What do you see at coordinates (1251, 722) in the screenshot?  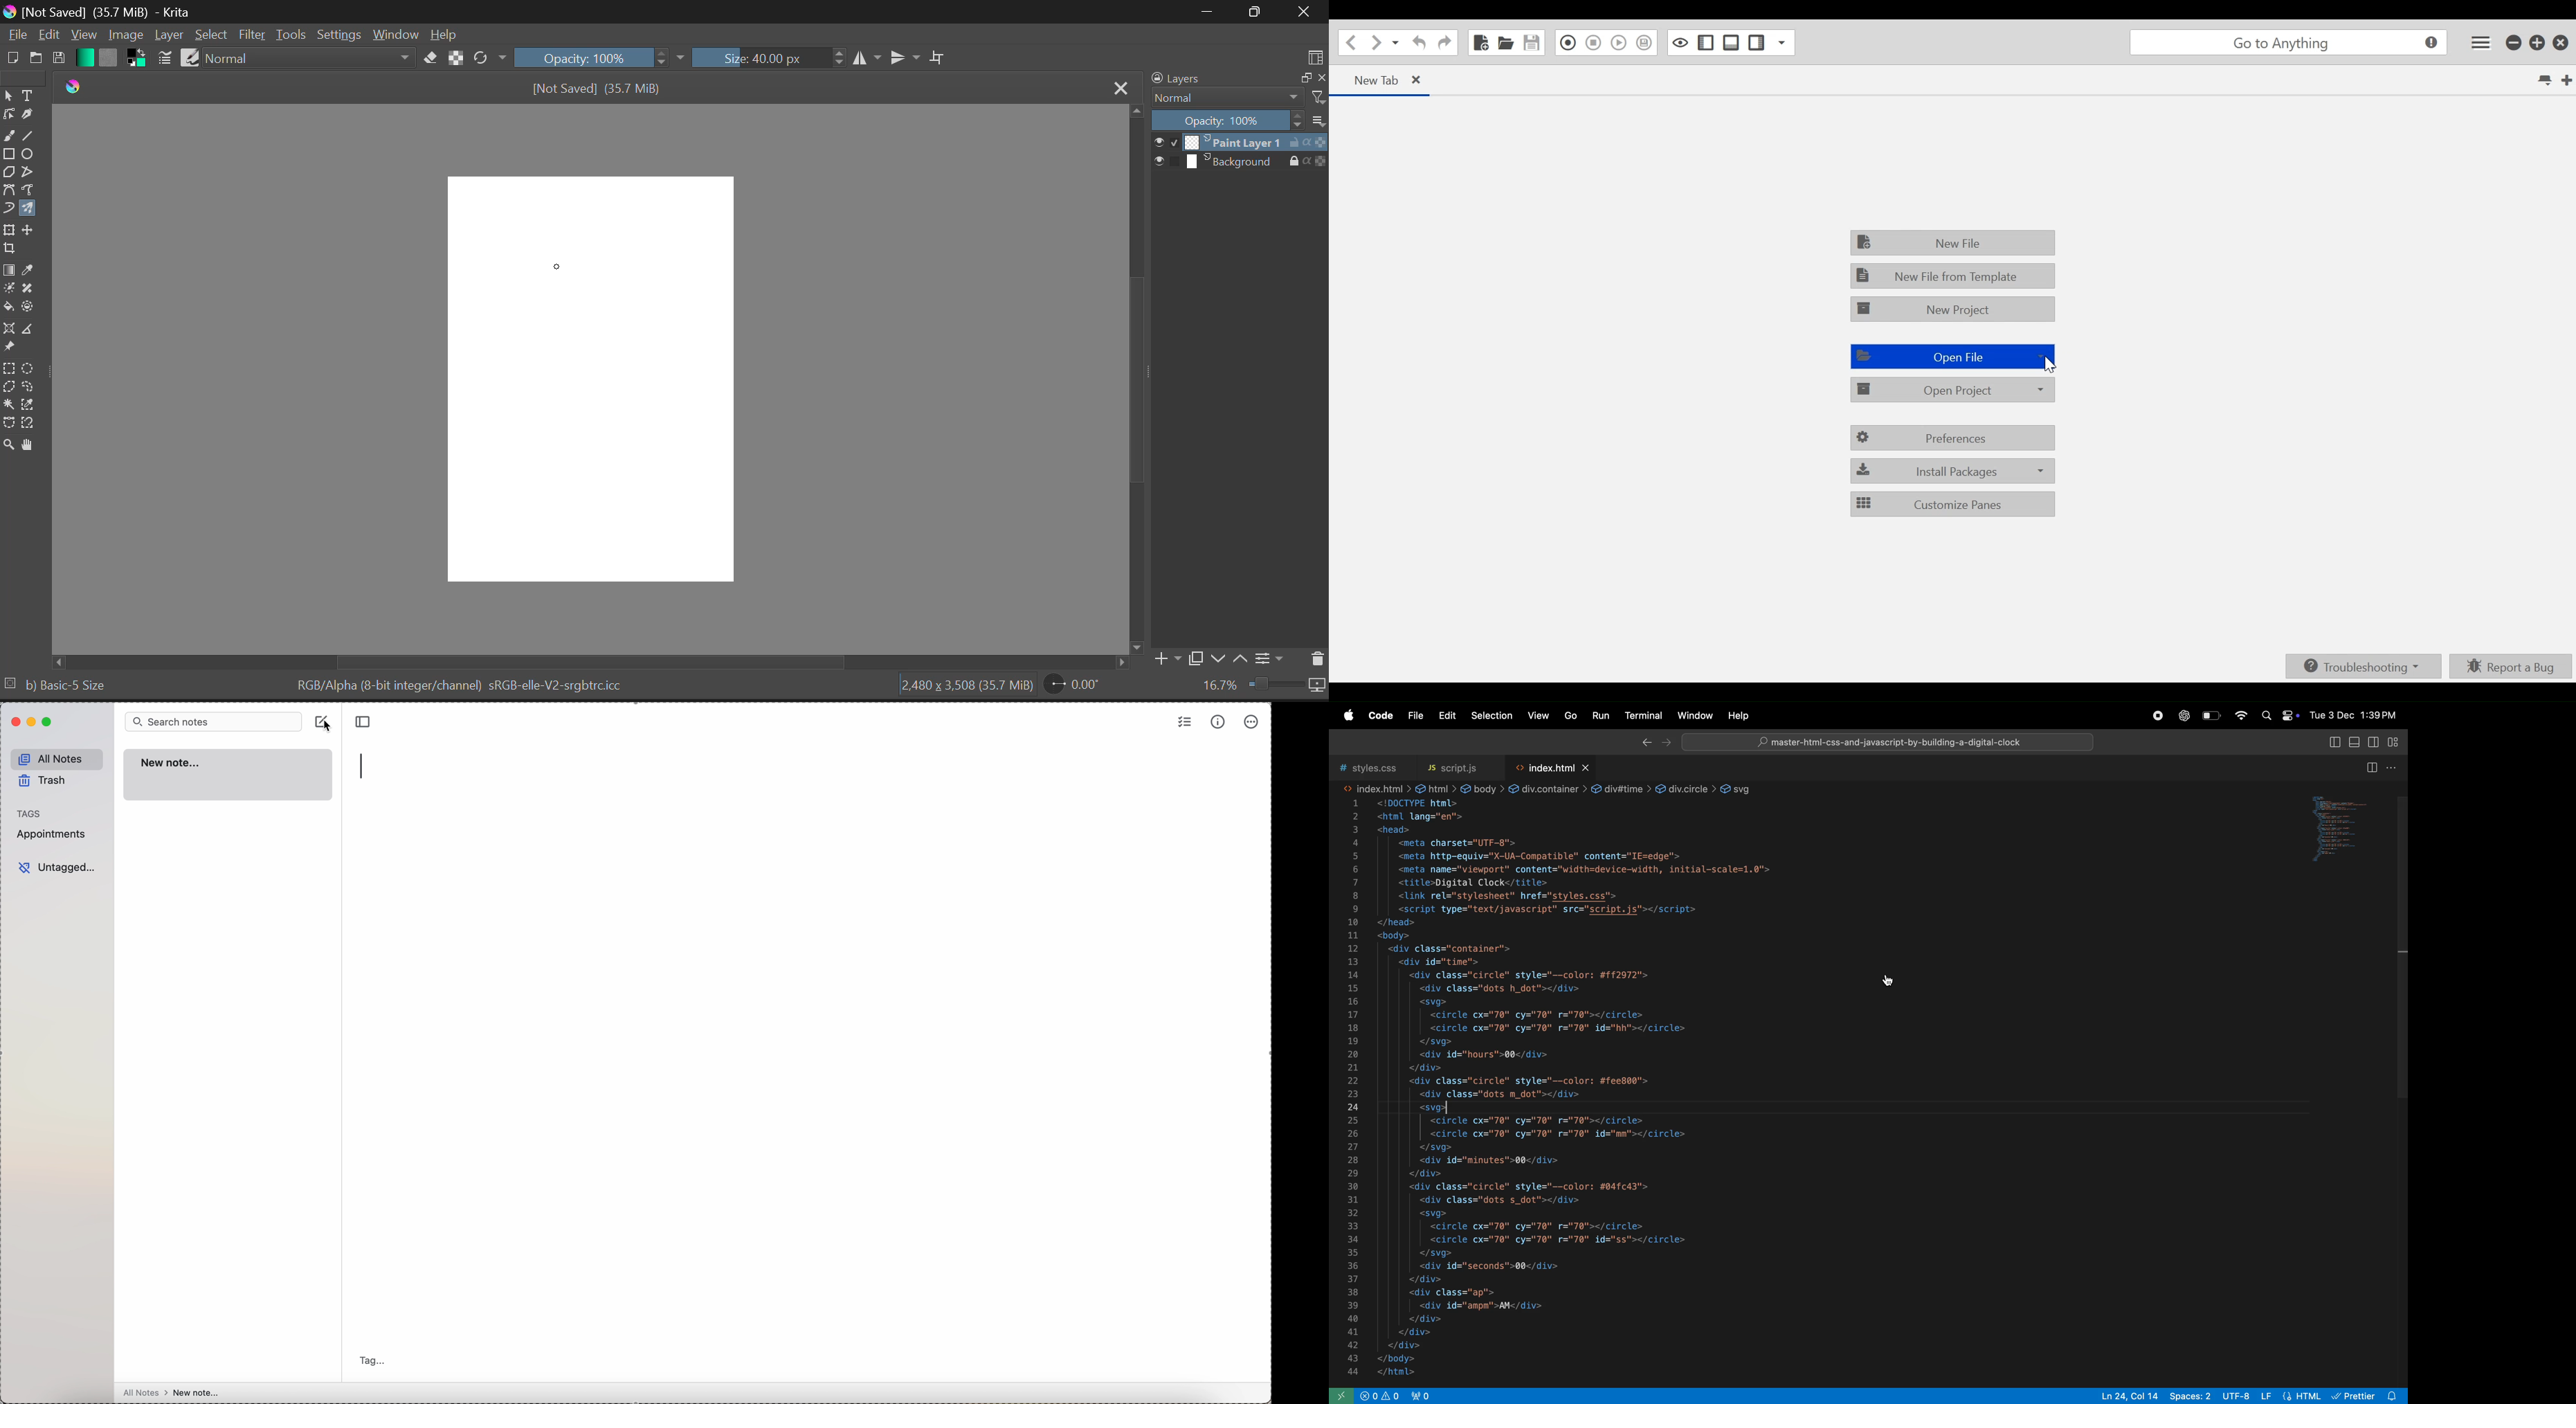 I see `more options` at bounding box center [1251, 722].